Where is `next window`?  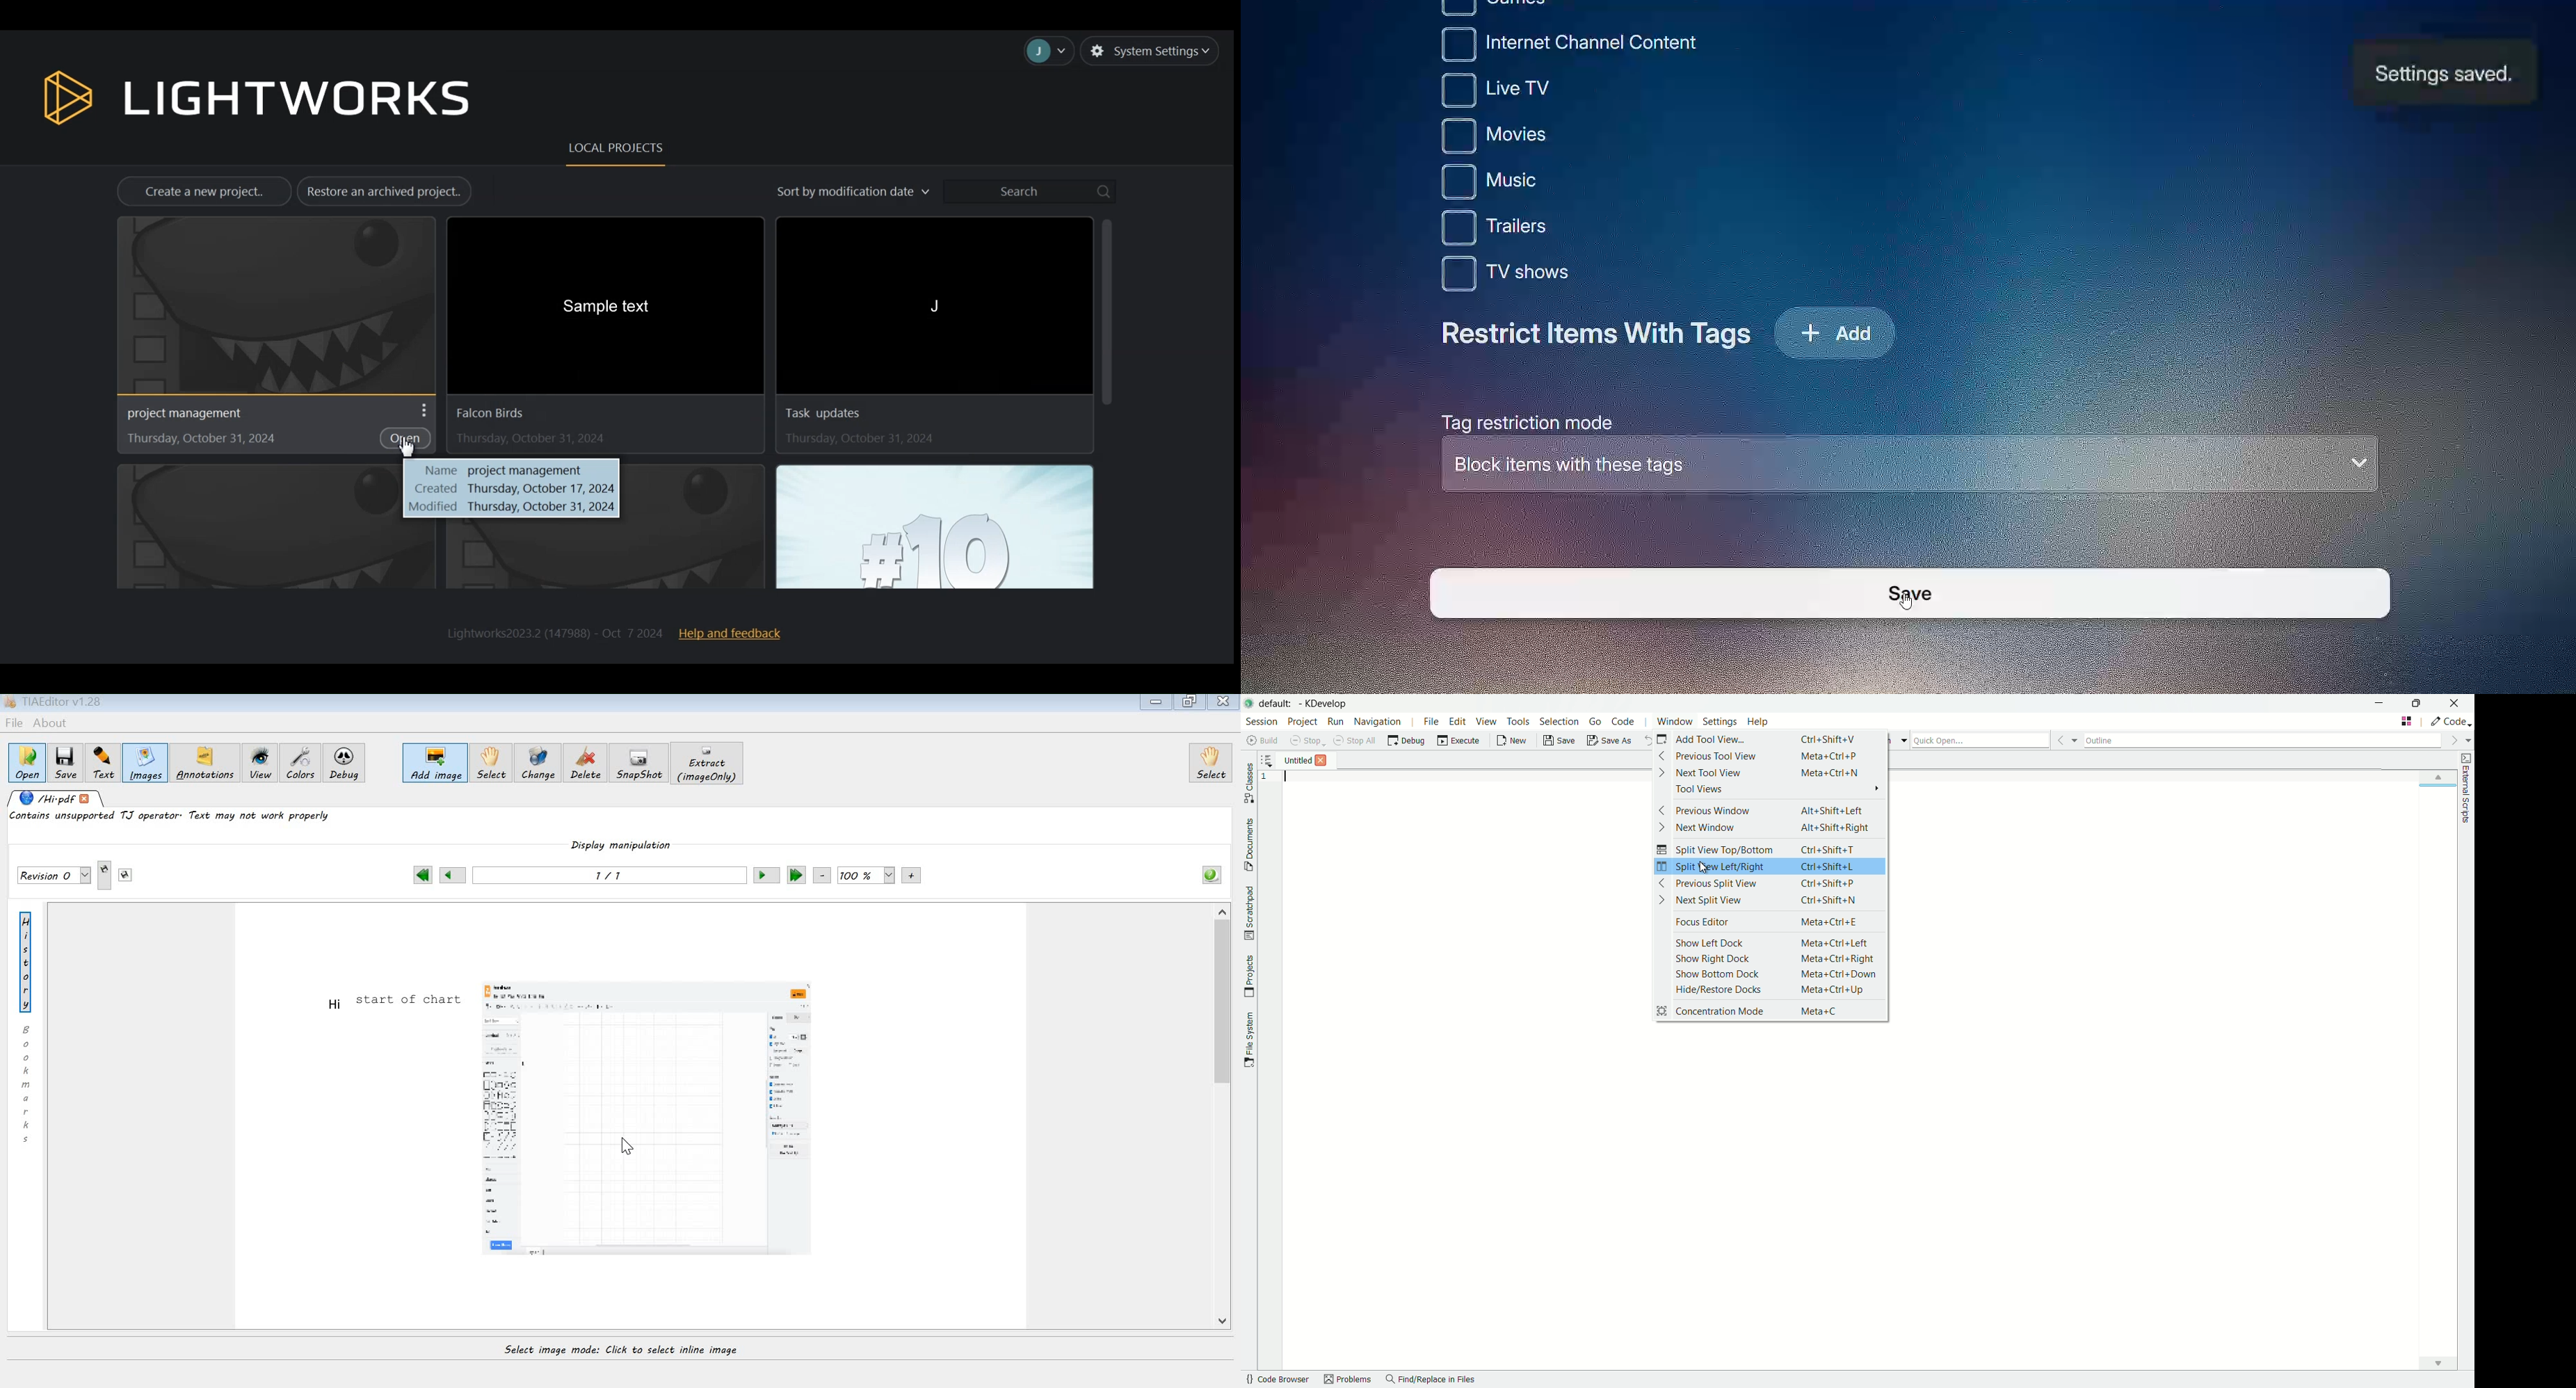 next window is located at coordinates (1717, 826).